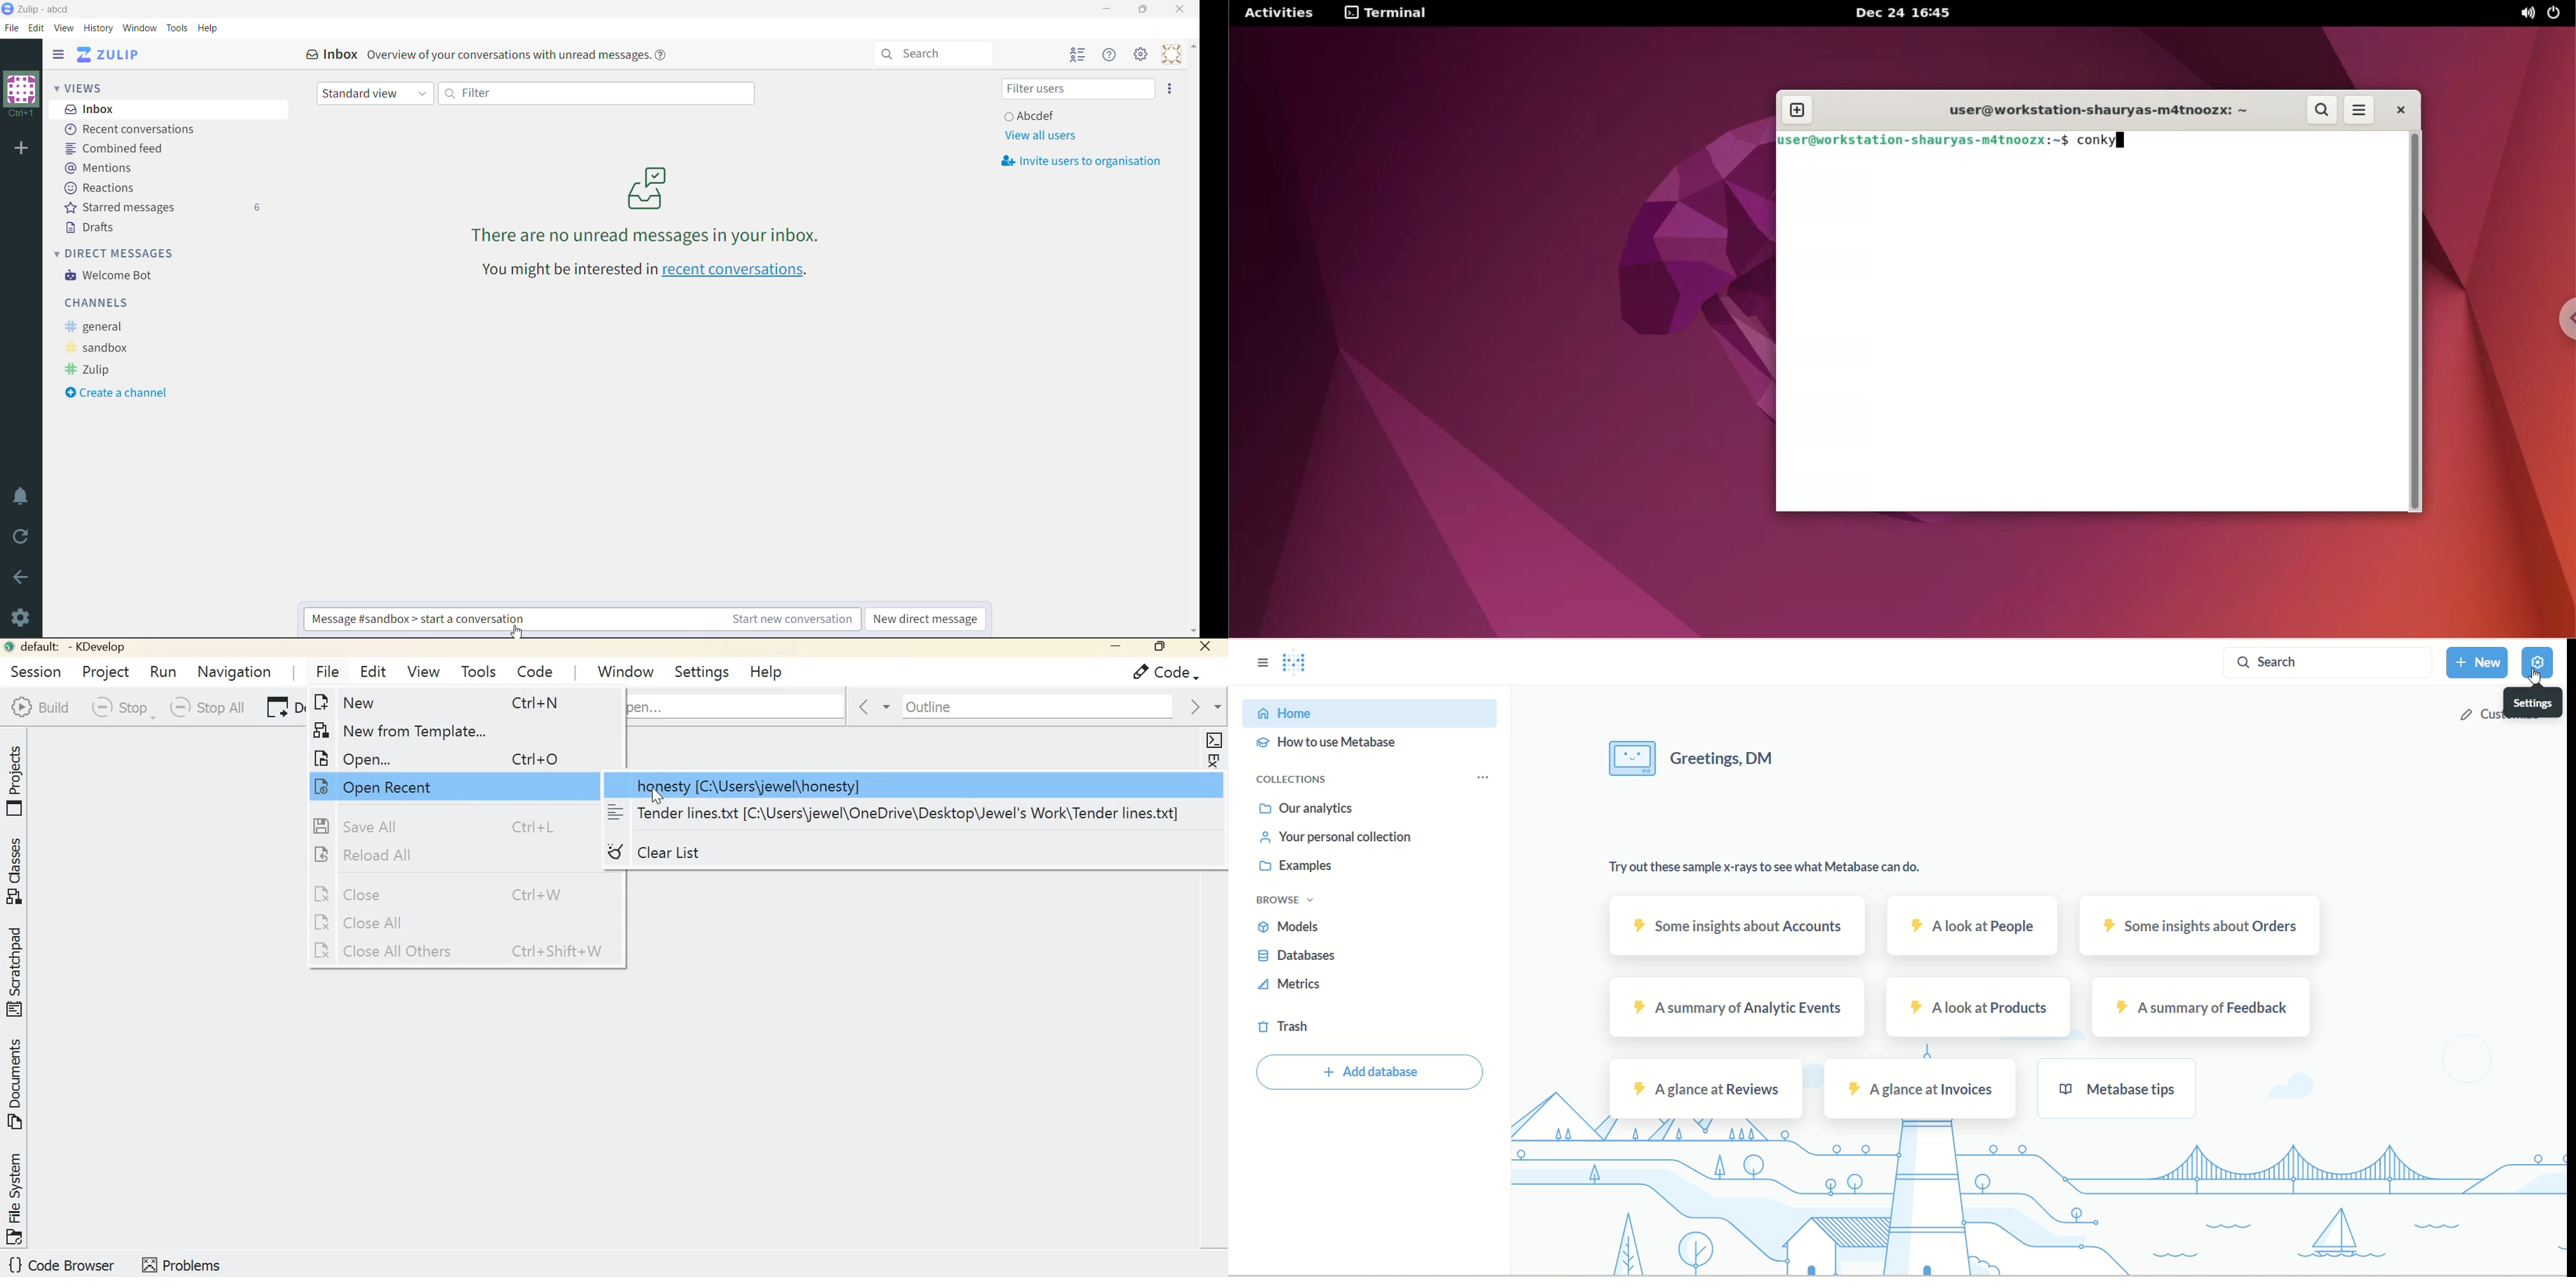 This screenshot has width=2576, height=1288. What do you see at coordinates (63, 1266) in the screenshot?
I see `Toggle 'code browser' tool view` at bounding box center [63, 1266].